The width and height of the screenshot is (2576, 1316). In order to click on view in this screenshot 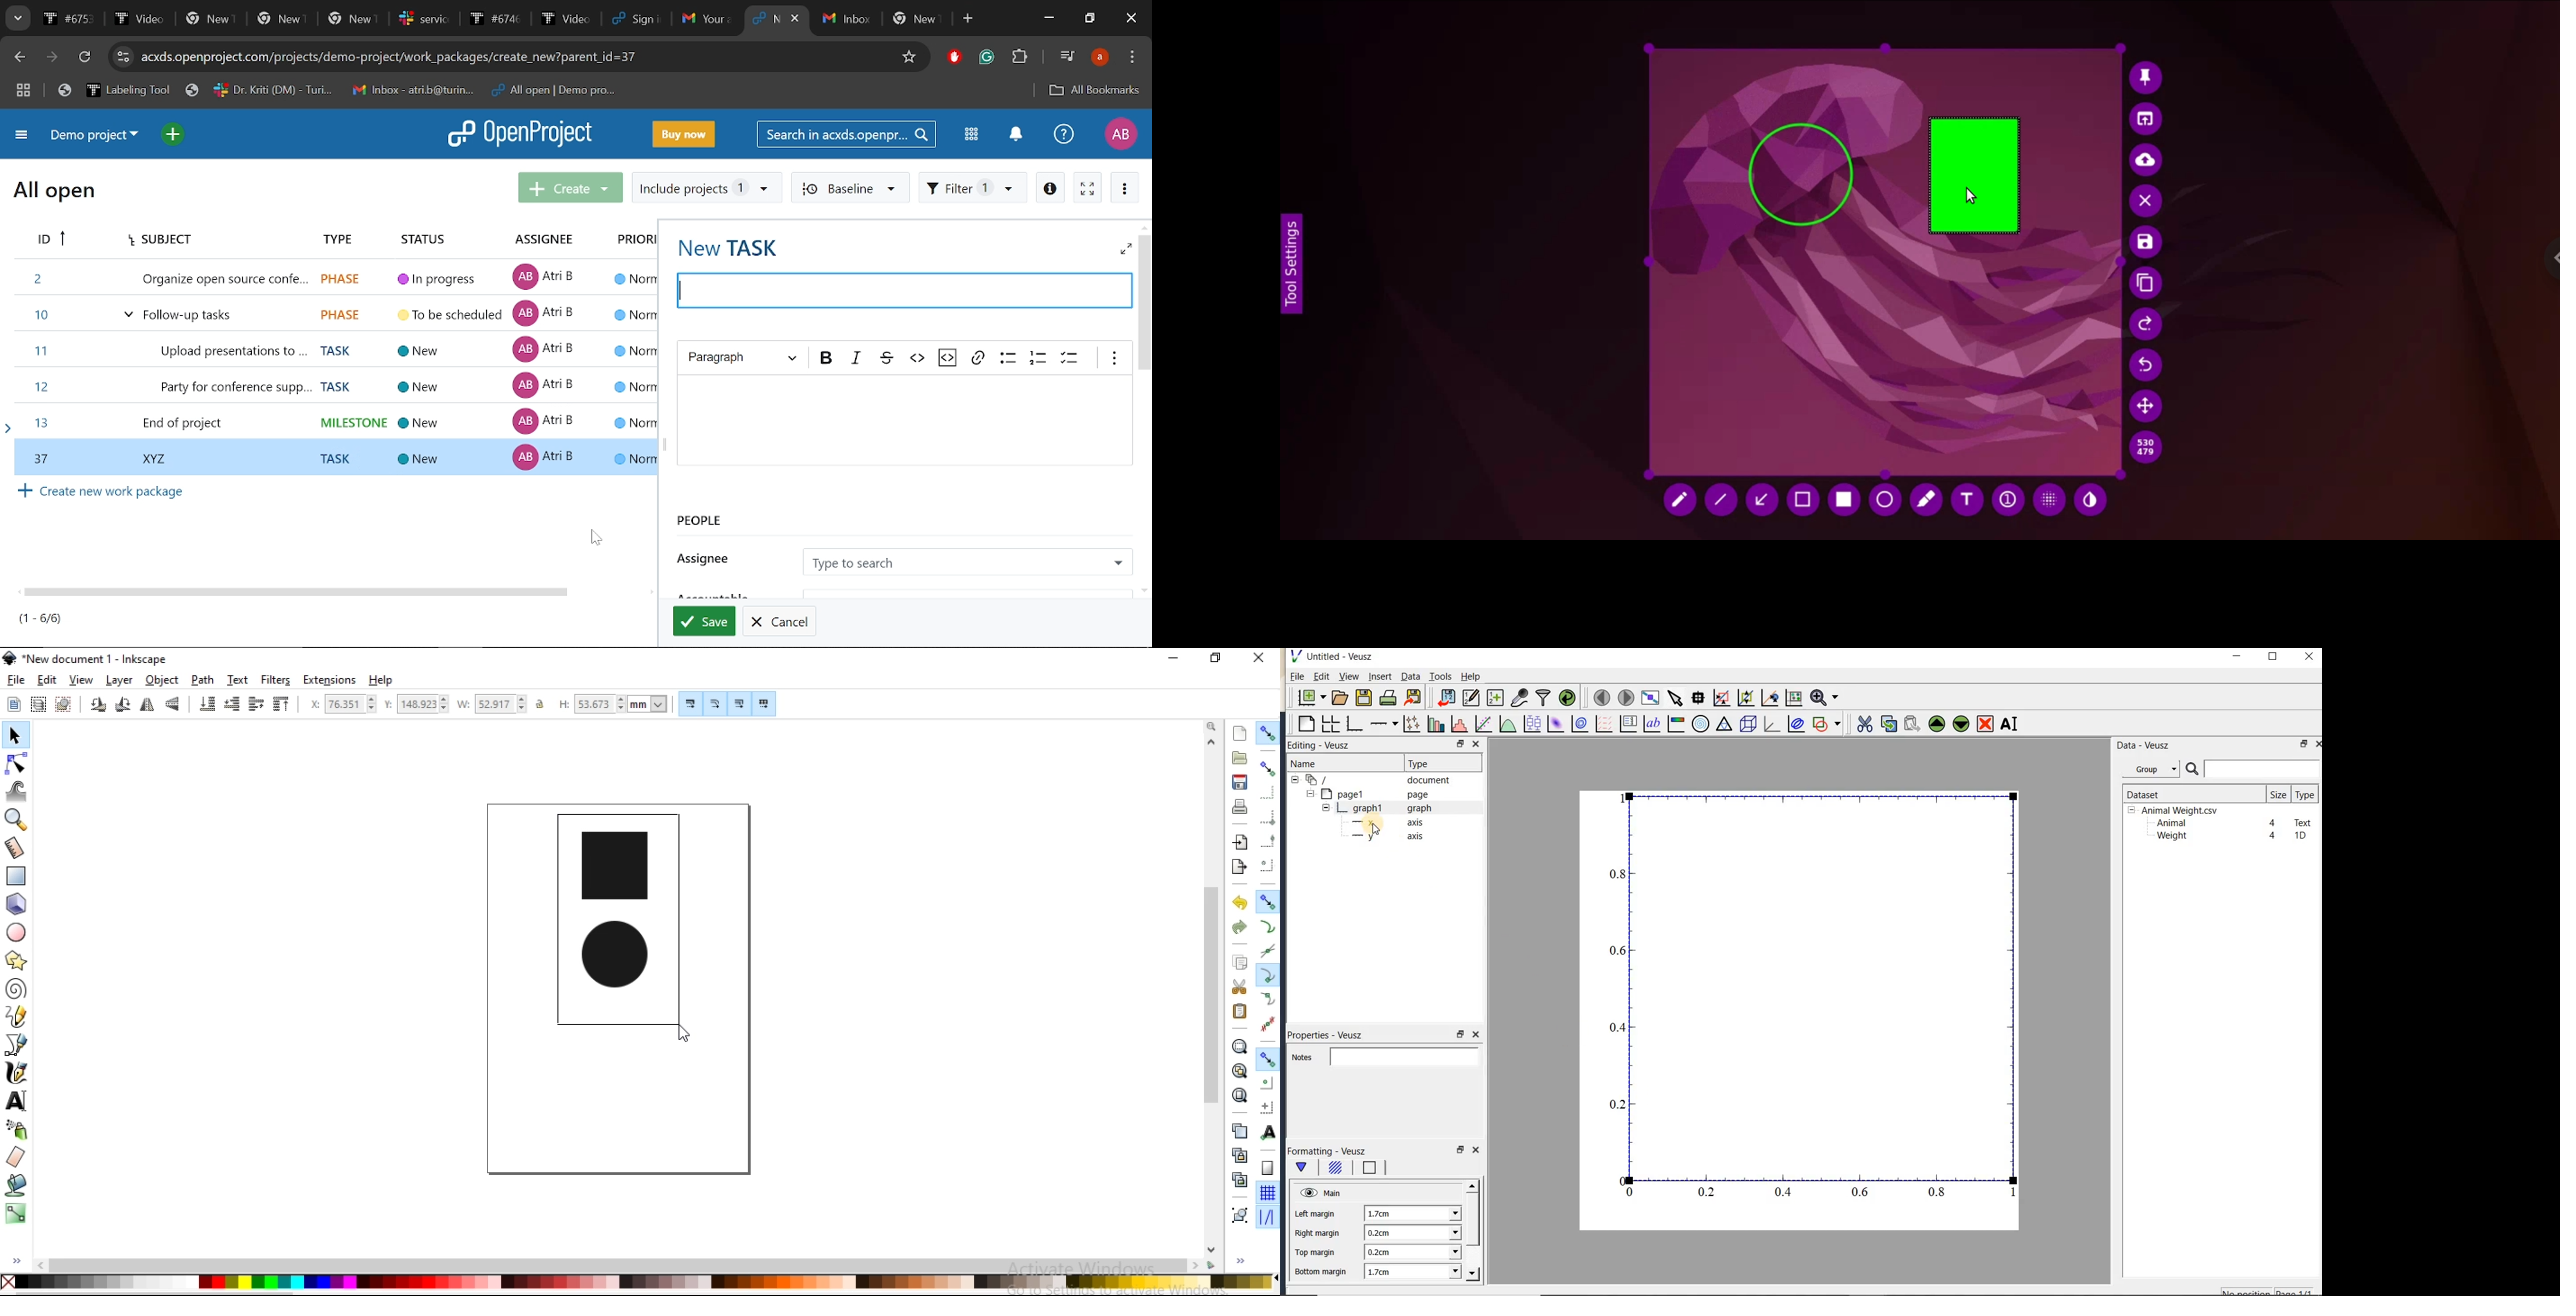, I will do `click(1348, 678)`.